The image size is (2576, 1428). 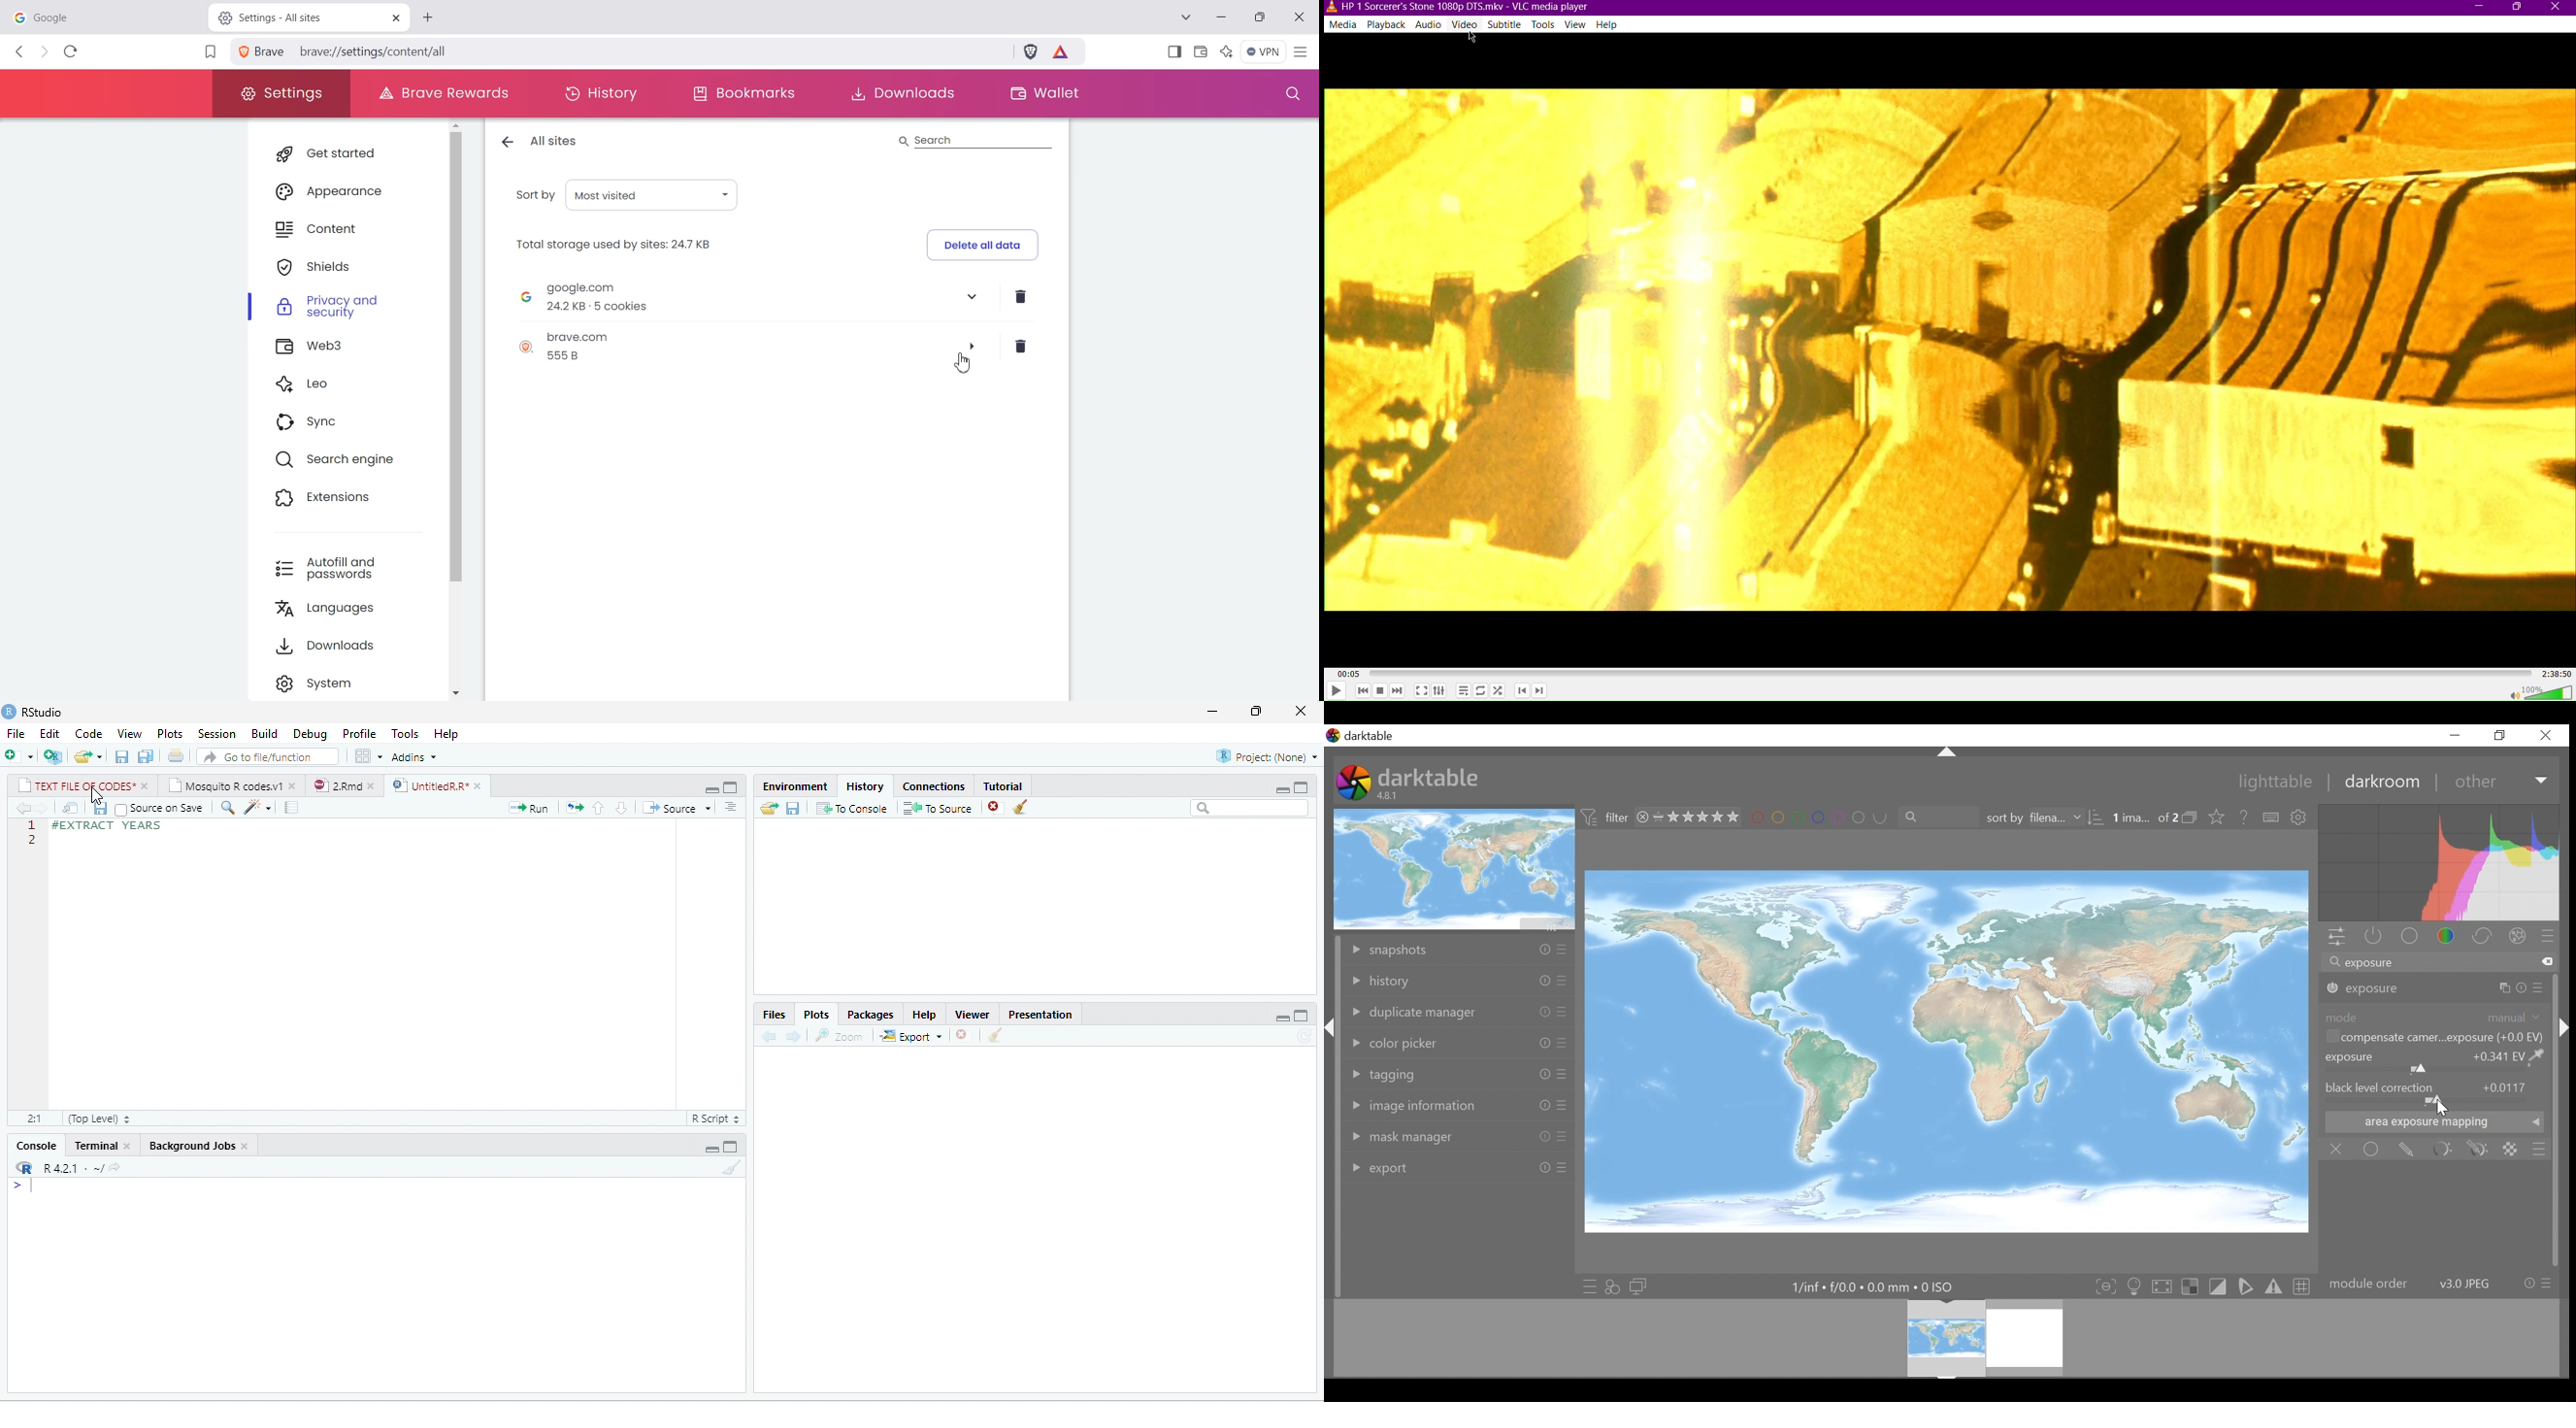 I want to click on R 4.2.1 .~/, so click(x=69, y=1168).